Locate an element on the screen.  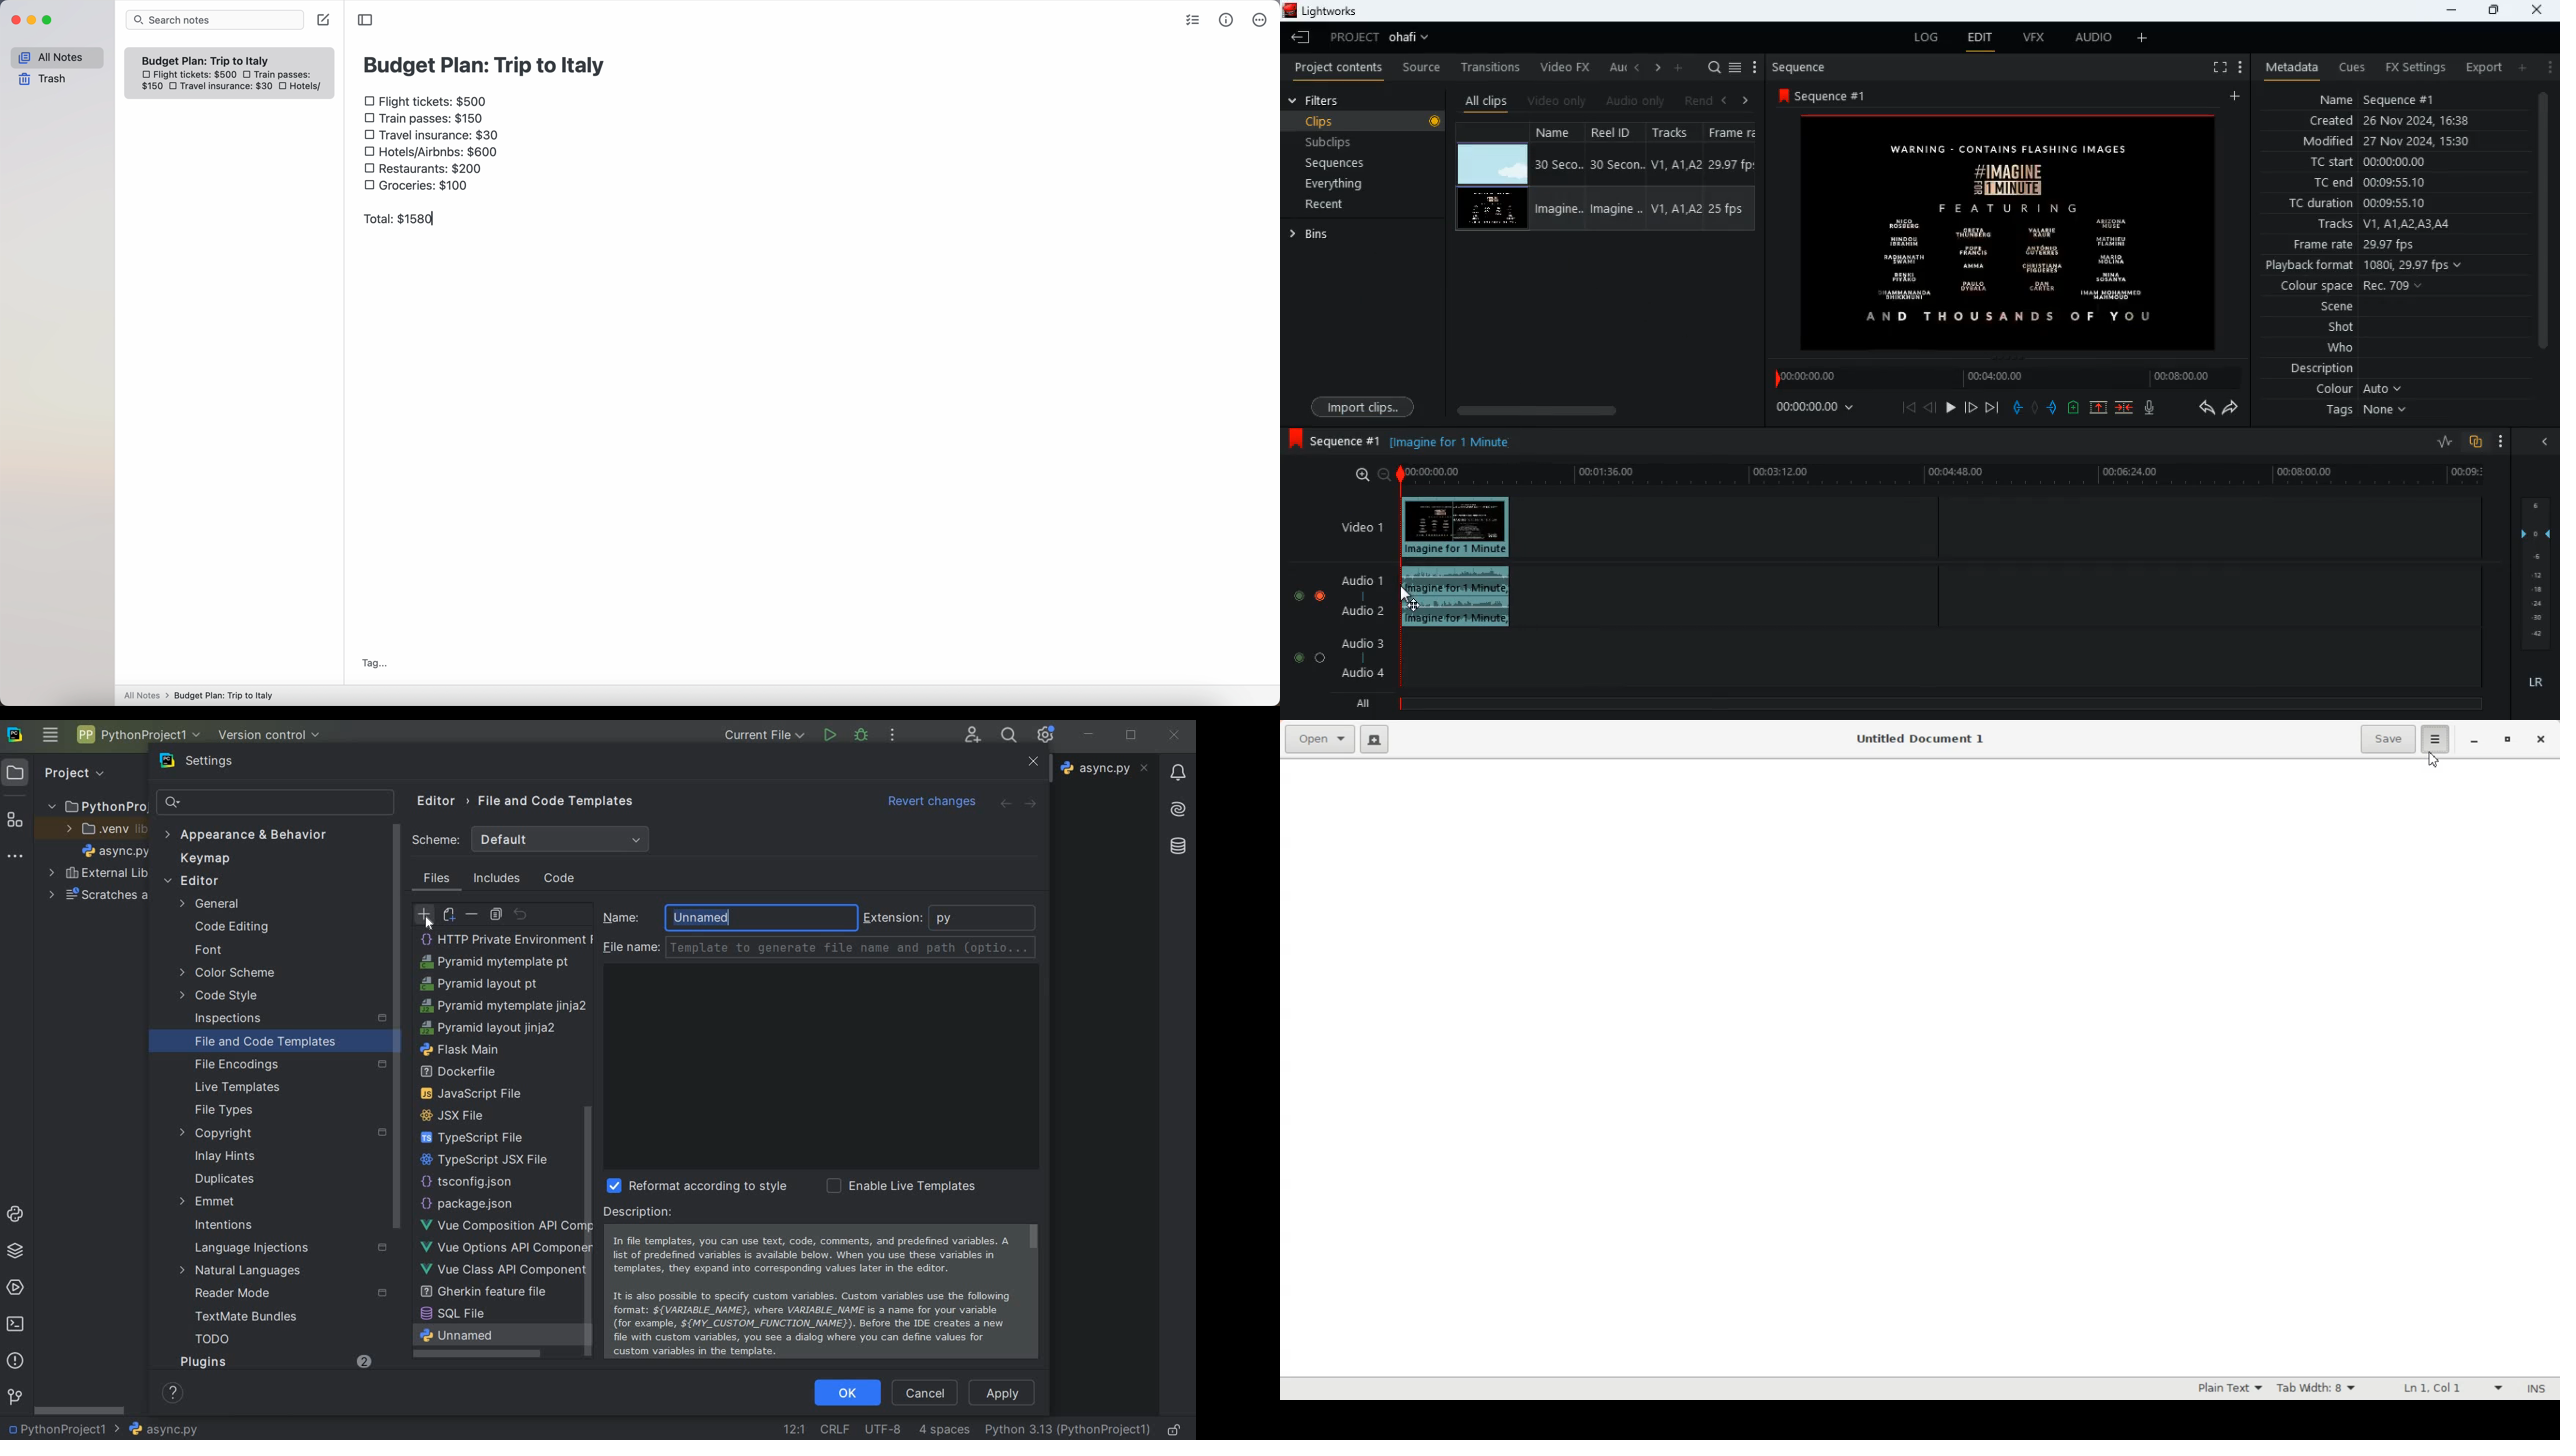
toggle is located at coordinates (1294, 657).